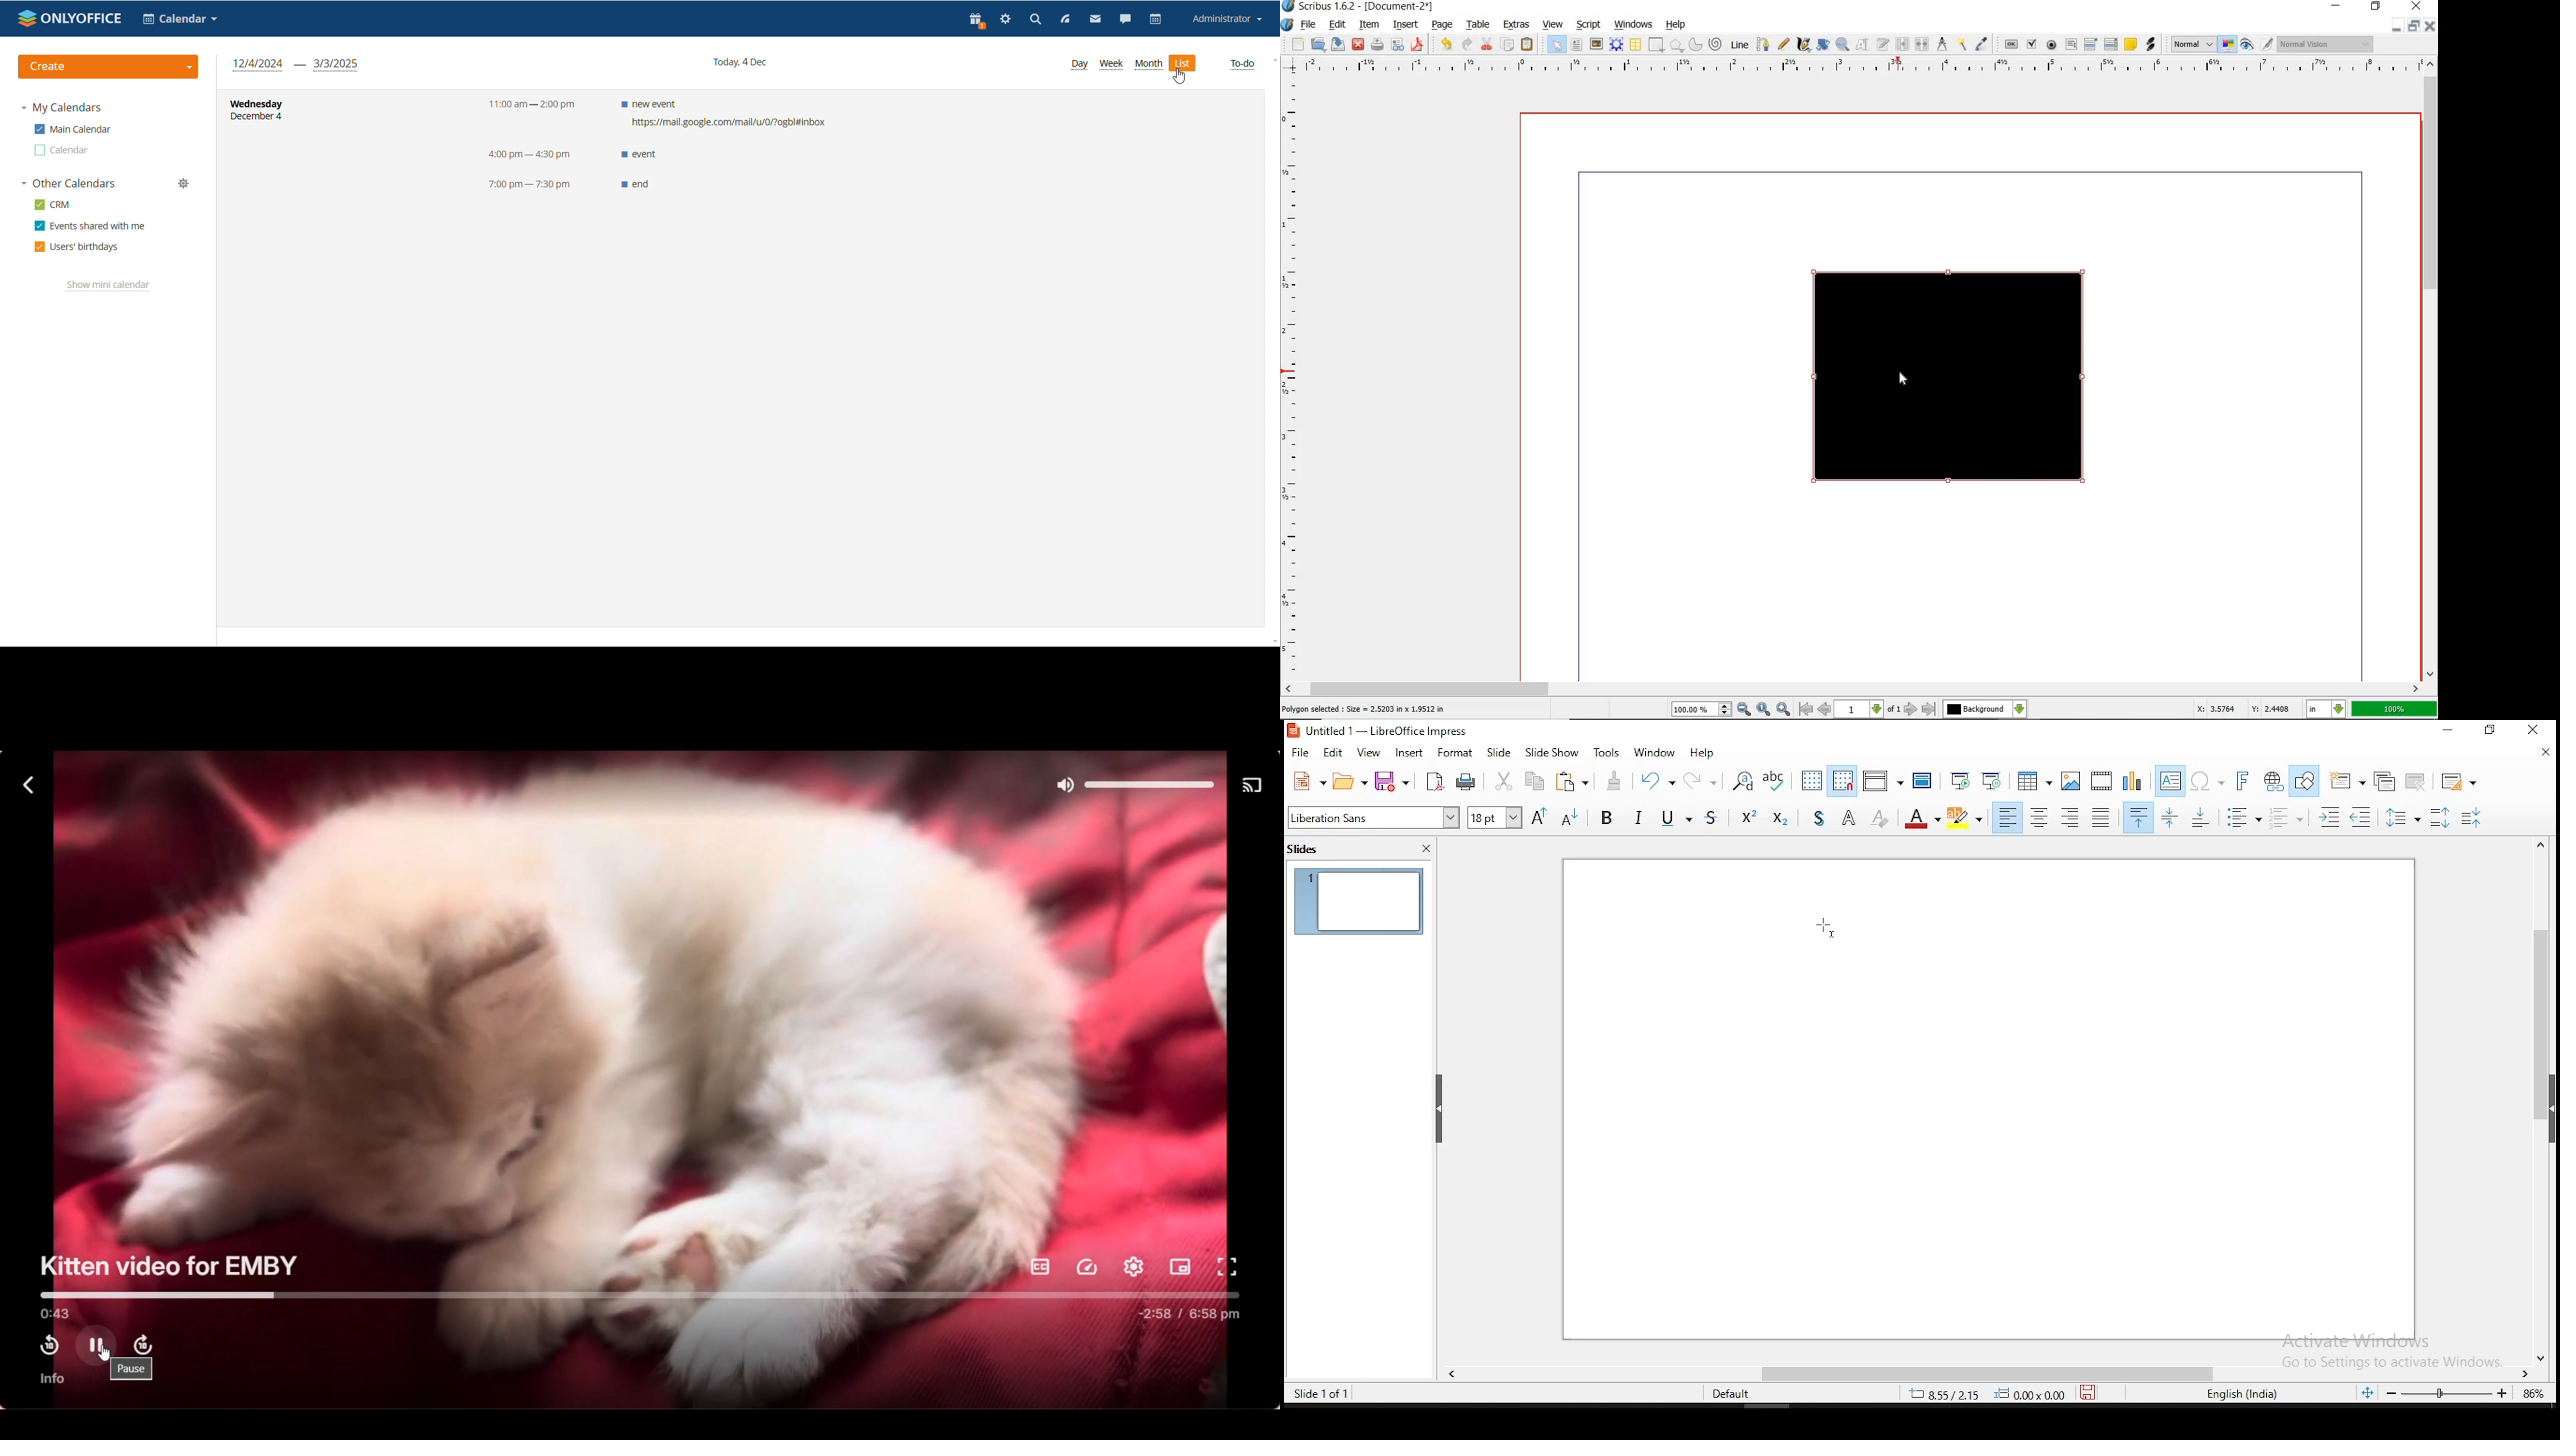  I want to click on slides, so click(1306, 850).